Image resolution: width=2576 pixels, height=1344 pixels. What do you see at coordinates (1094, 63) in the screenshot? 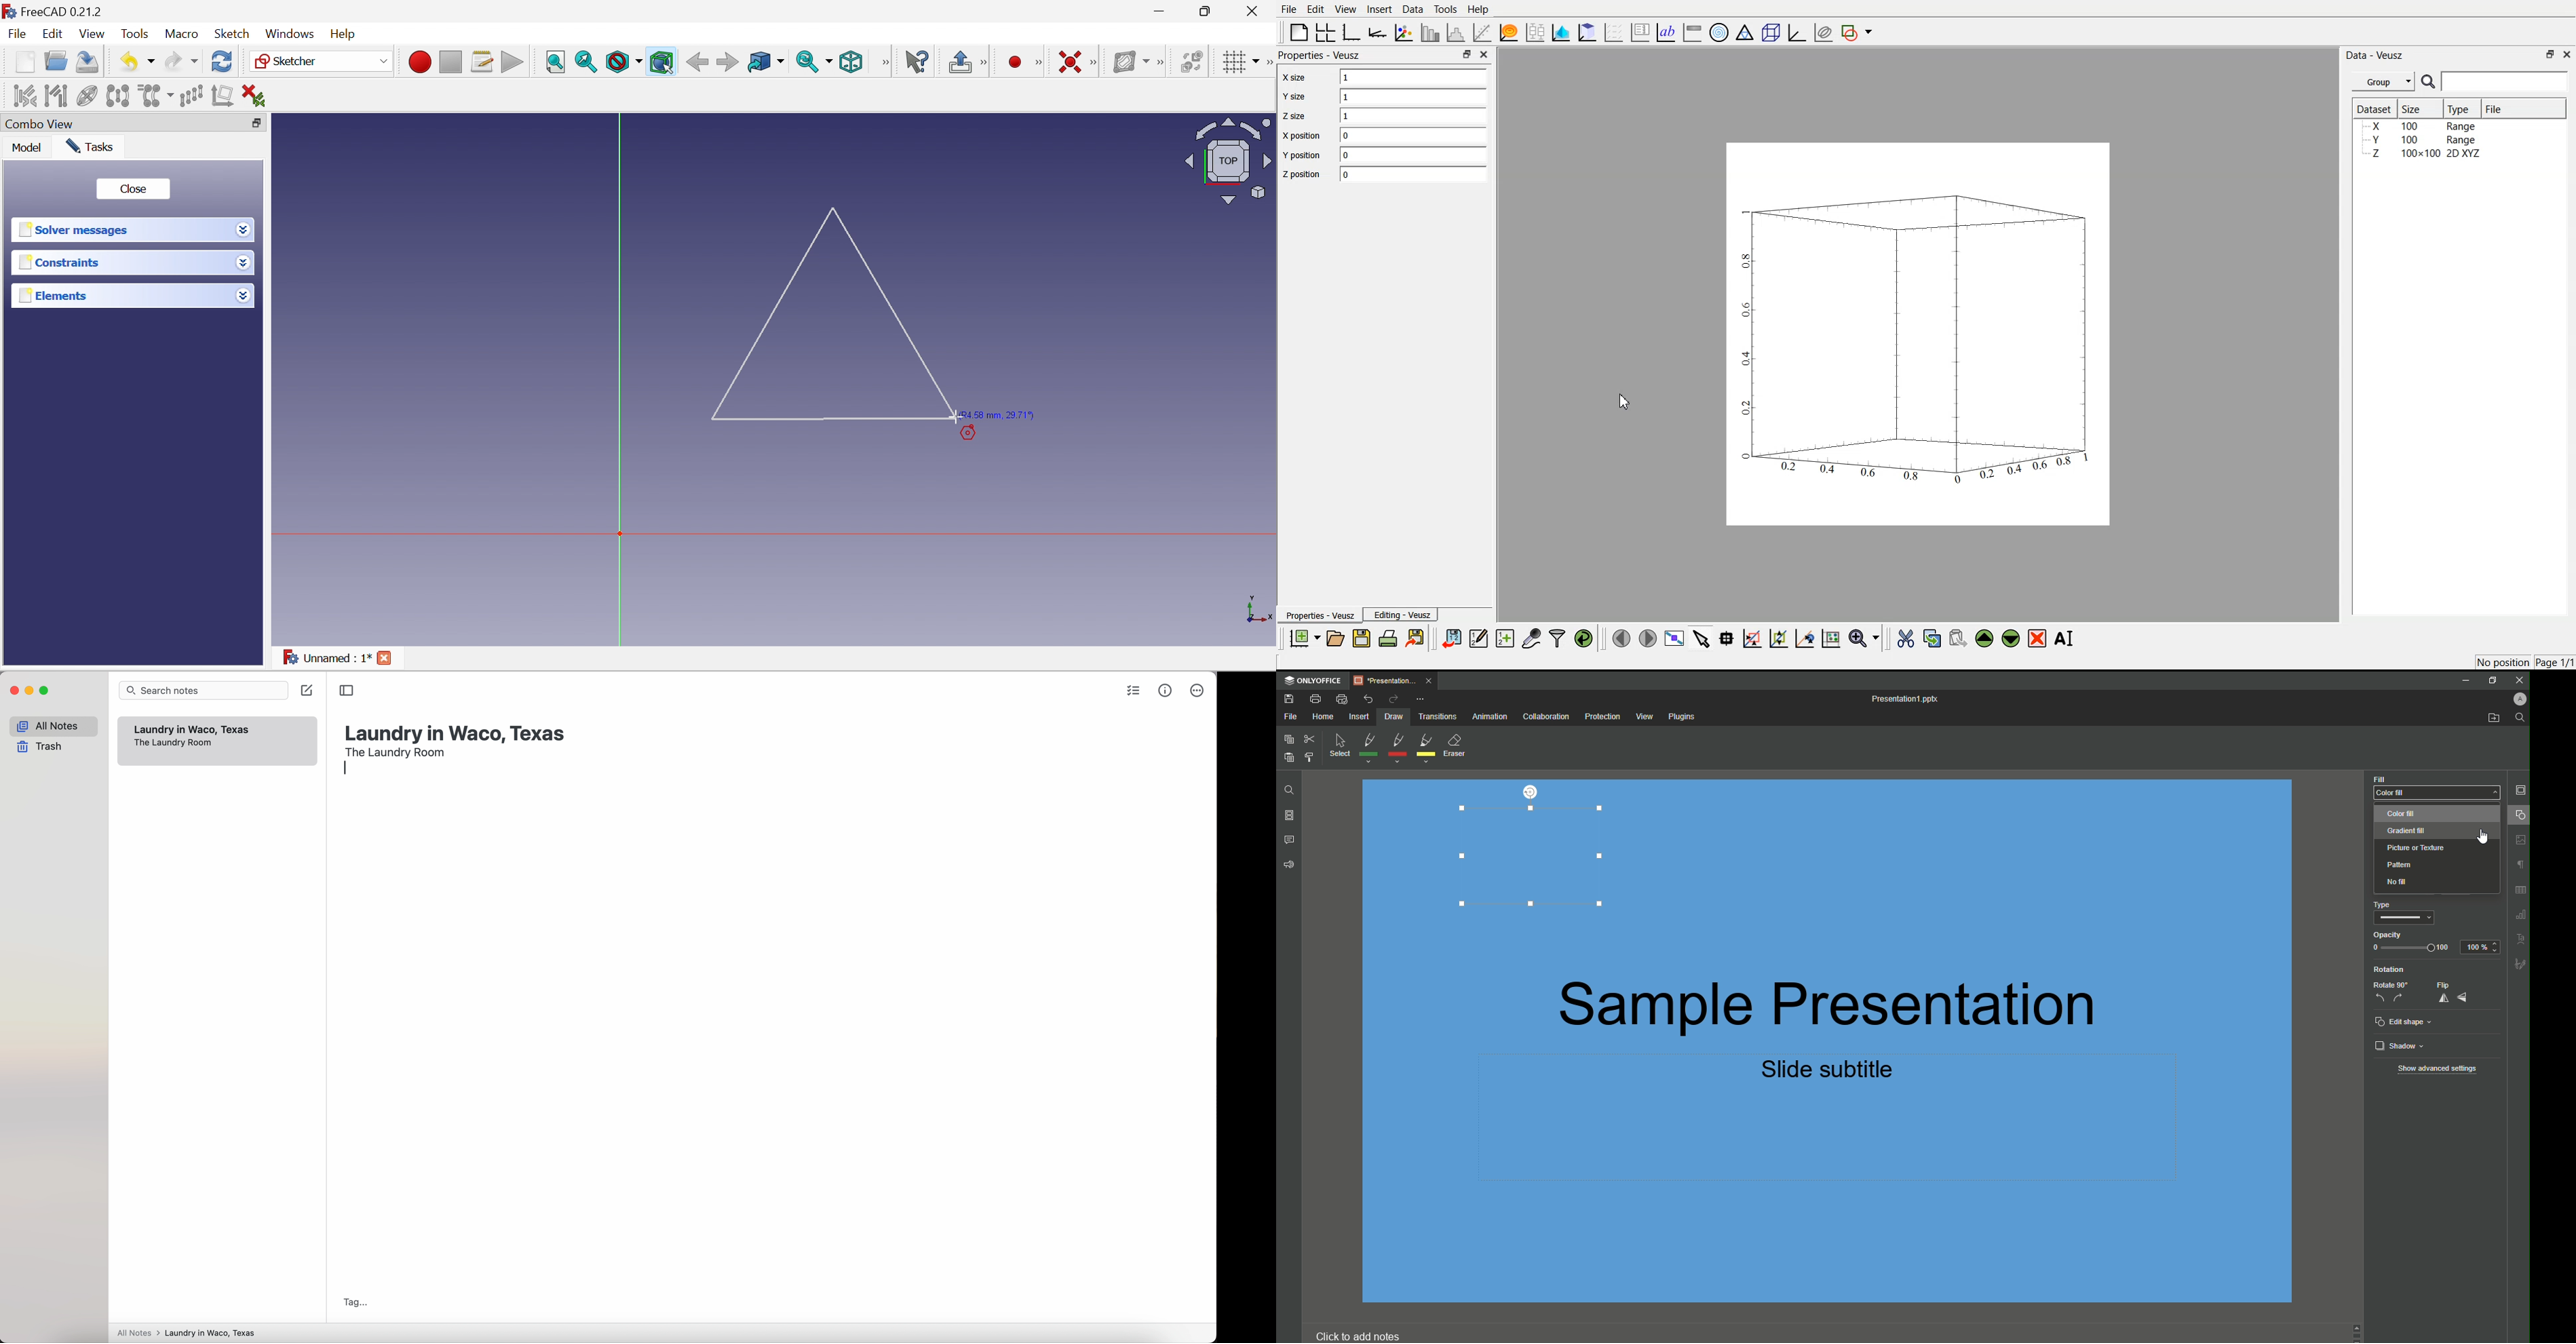
I see `[Sketcher constraints]` at bounding box center [1094, 63].